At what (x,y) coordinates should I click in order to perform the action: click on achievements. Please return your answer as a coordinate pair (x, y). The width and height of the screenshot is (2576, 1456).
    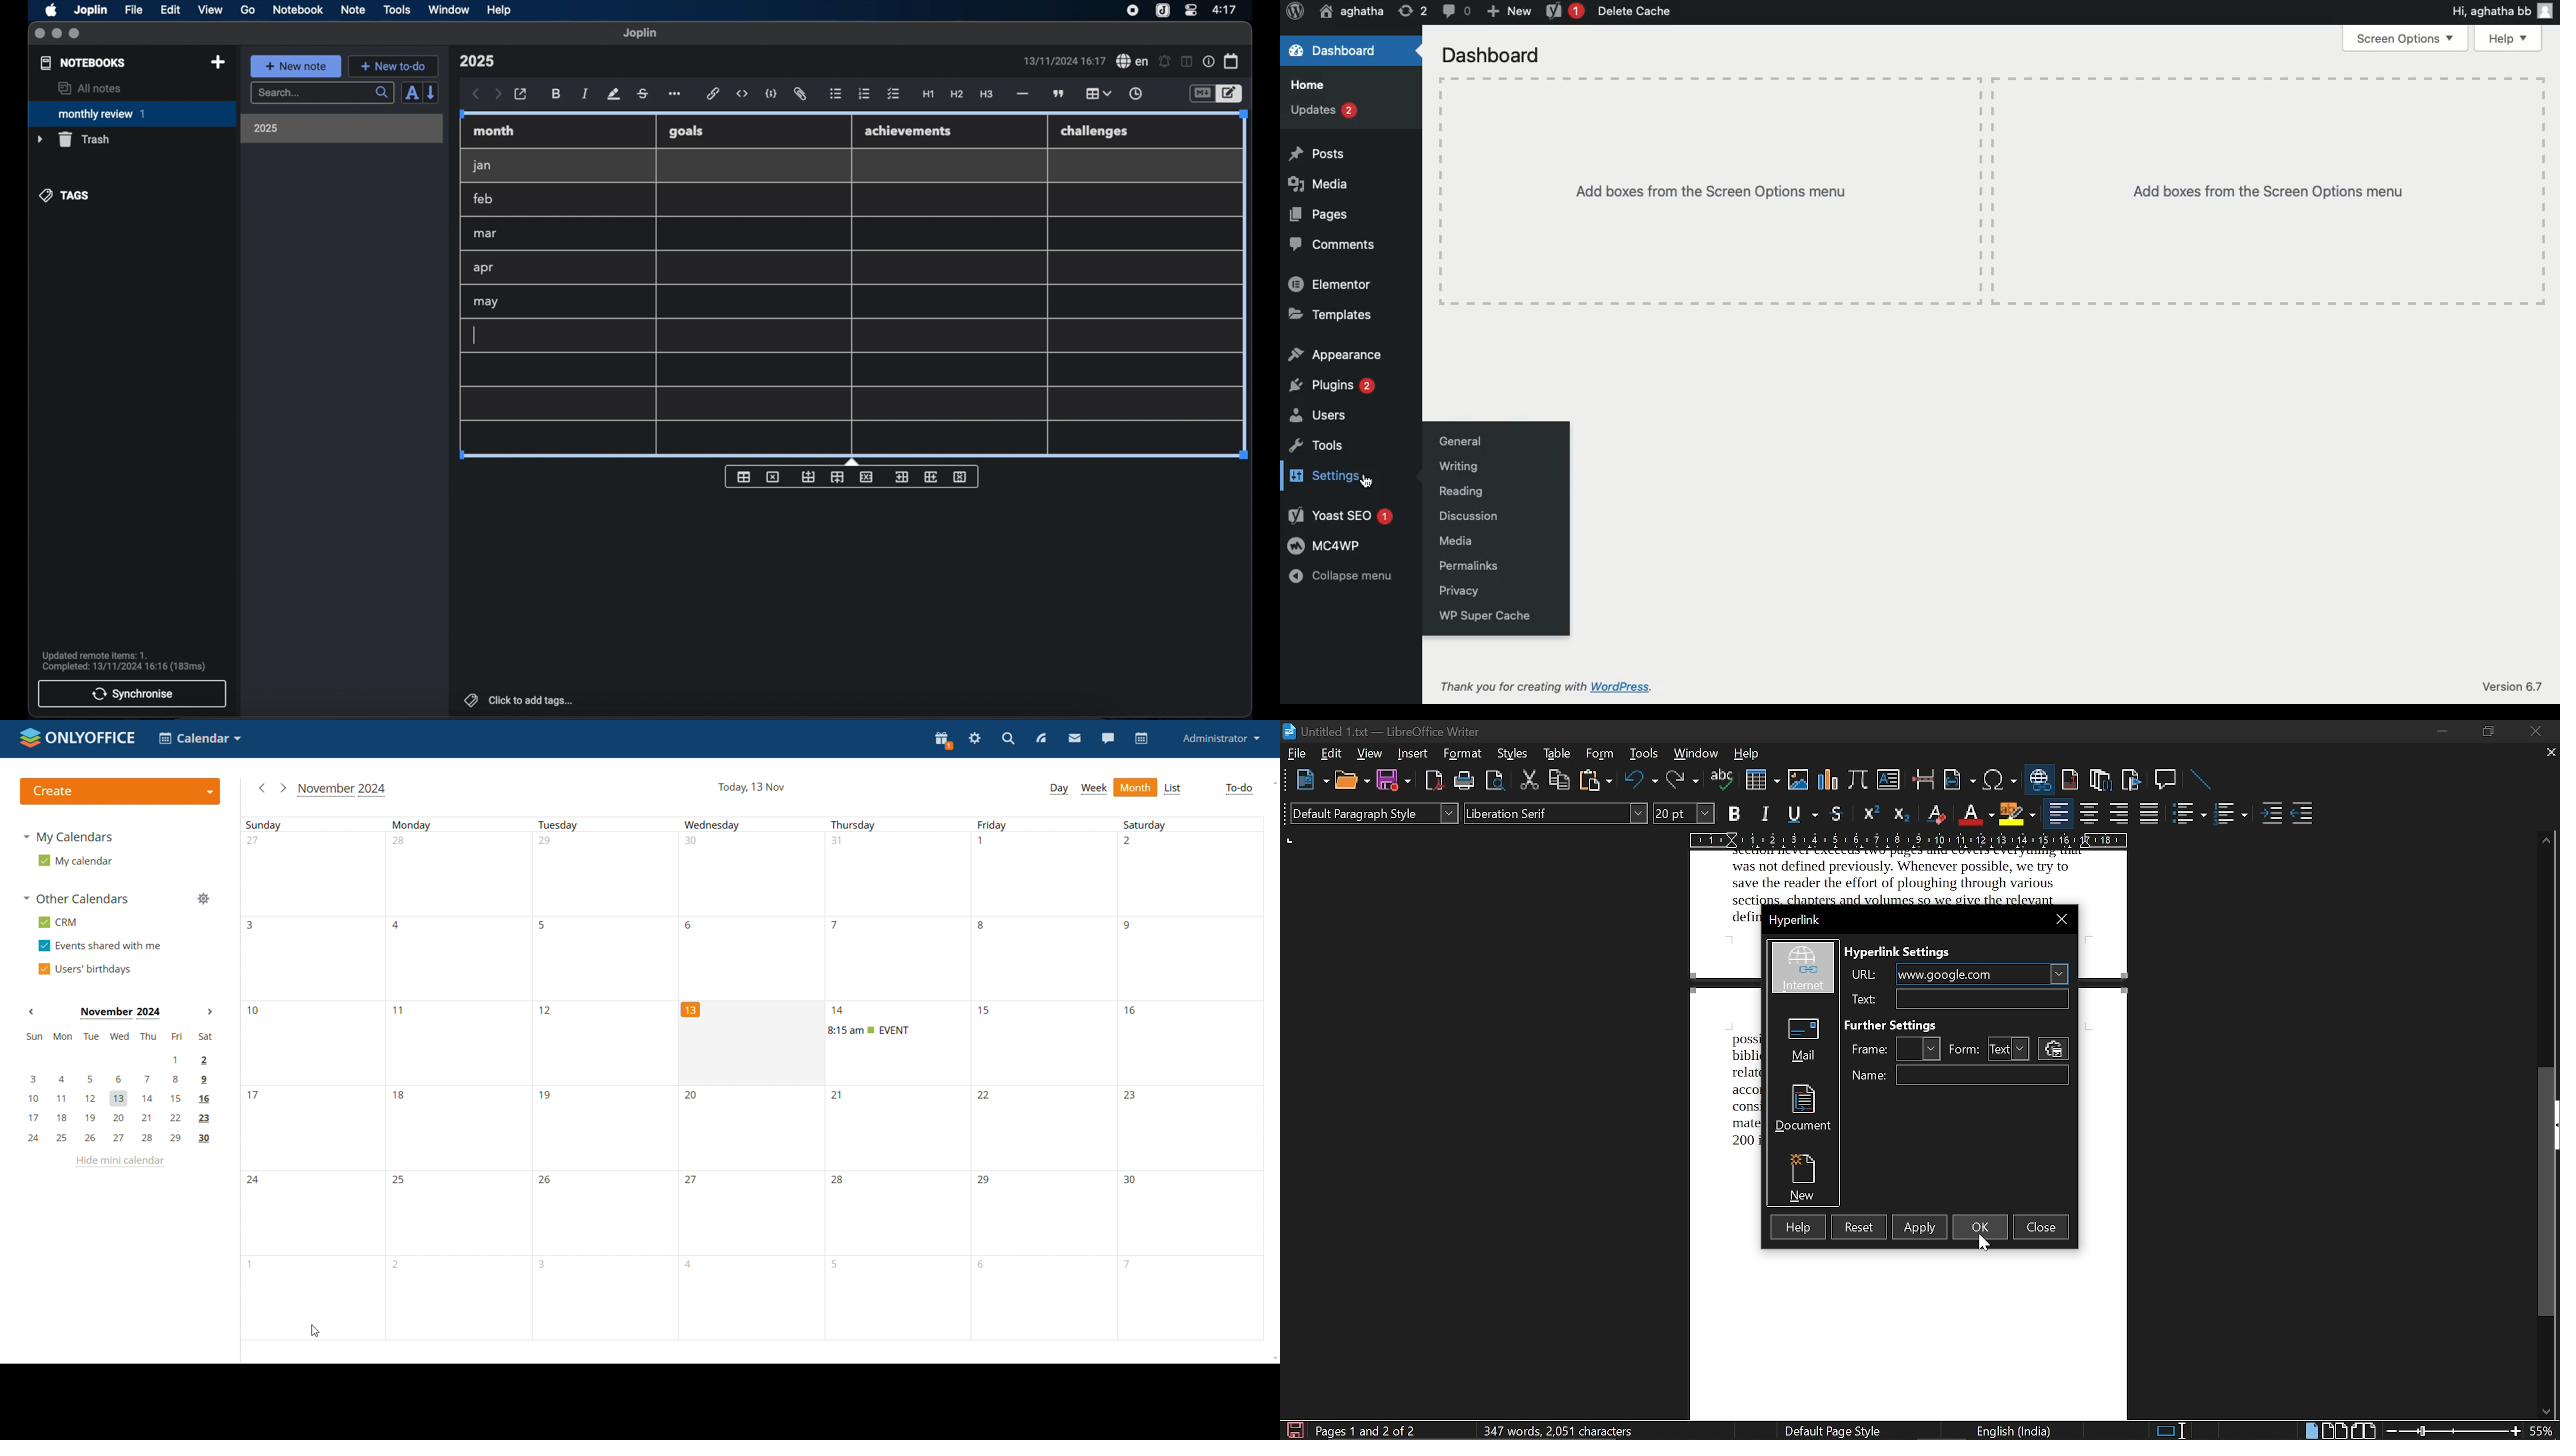
    Looking at the image, I should click on (909, 131).